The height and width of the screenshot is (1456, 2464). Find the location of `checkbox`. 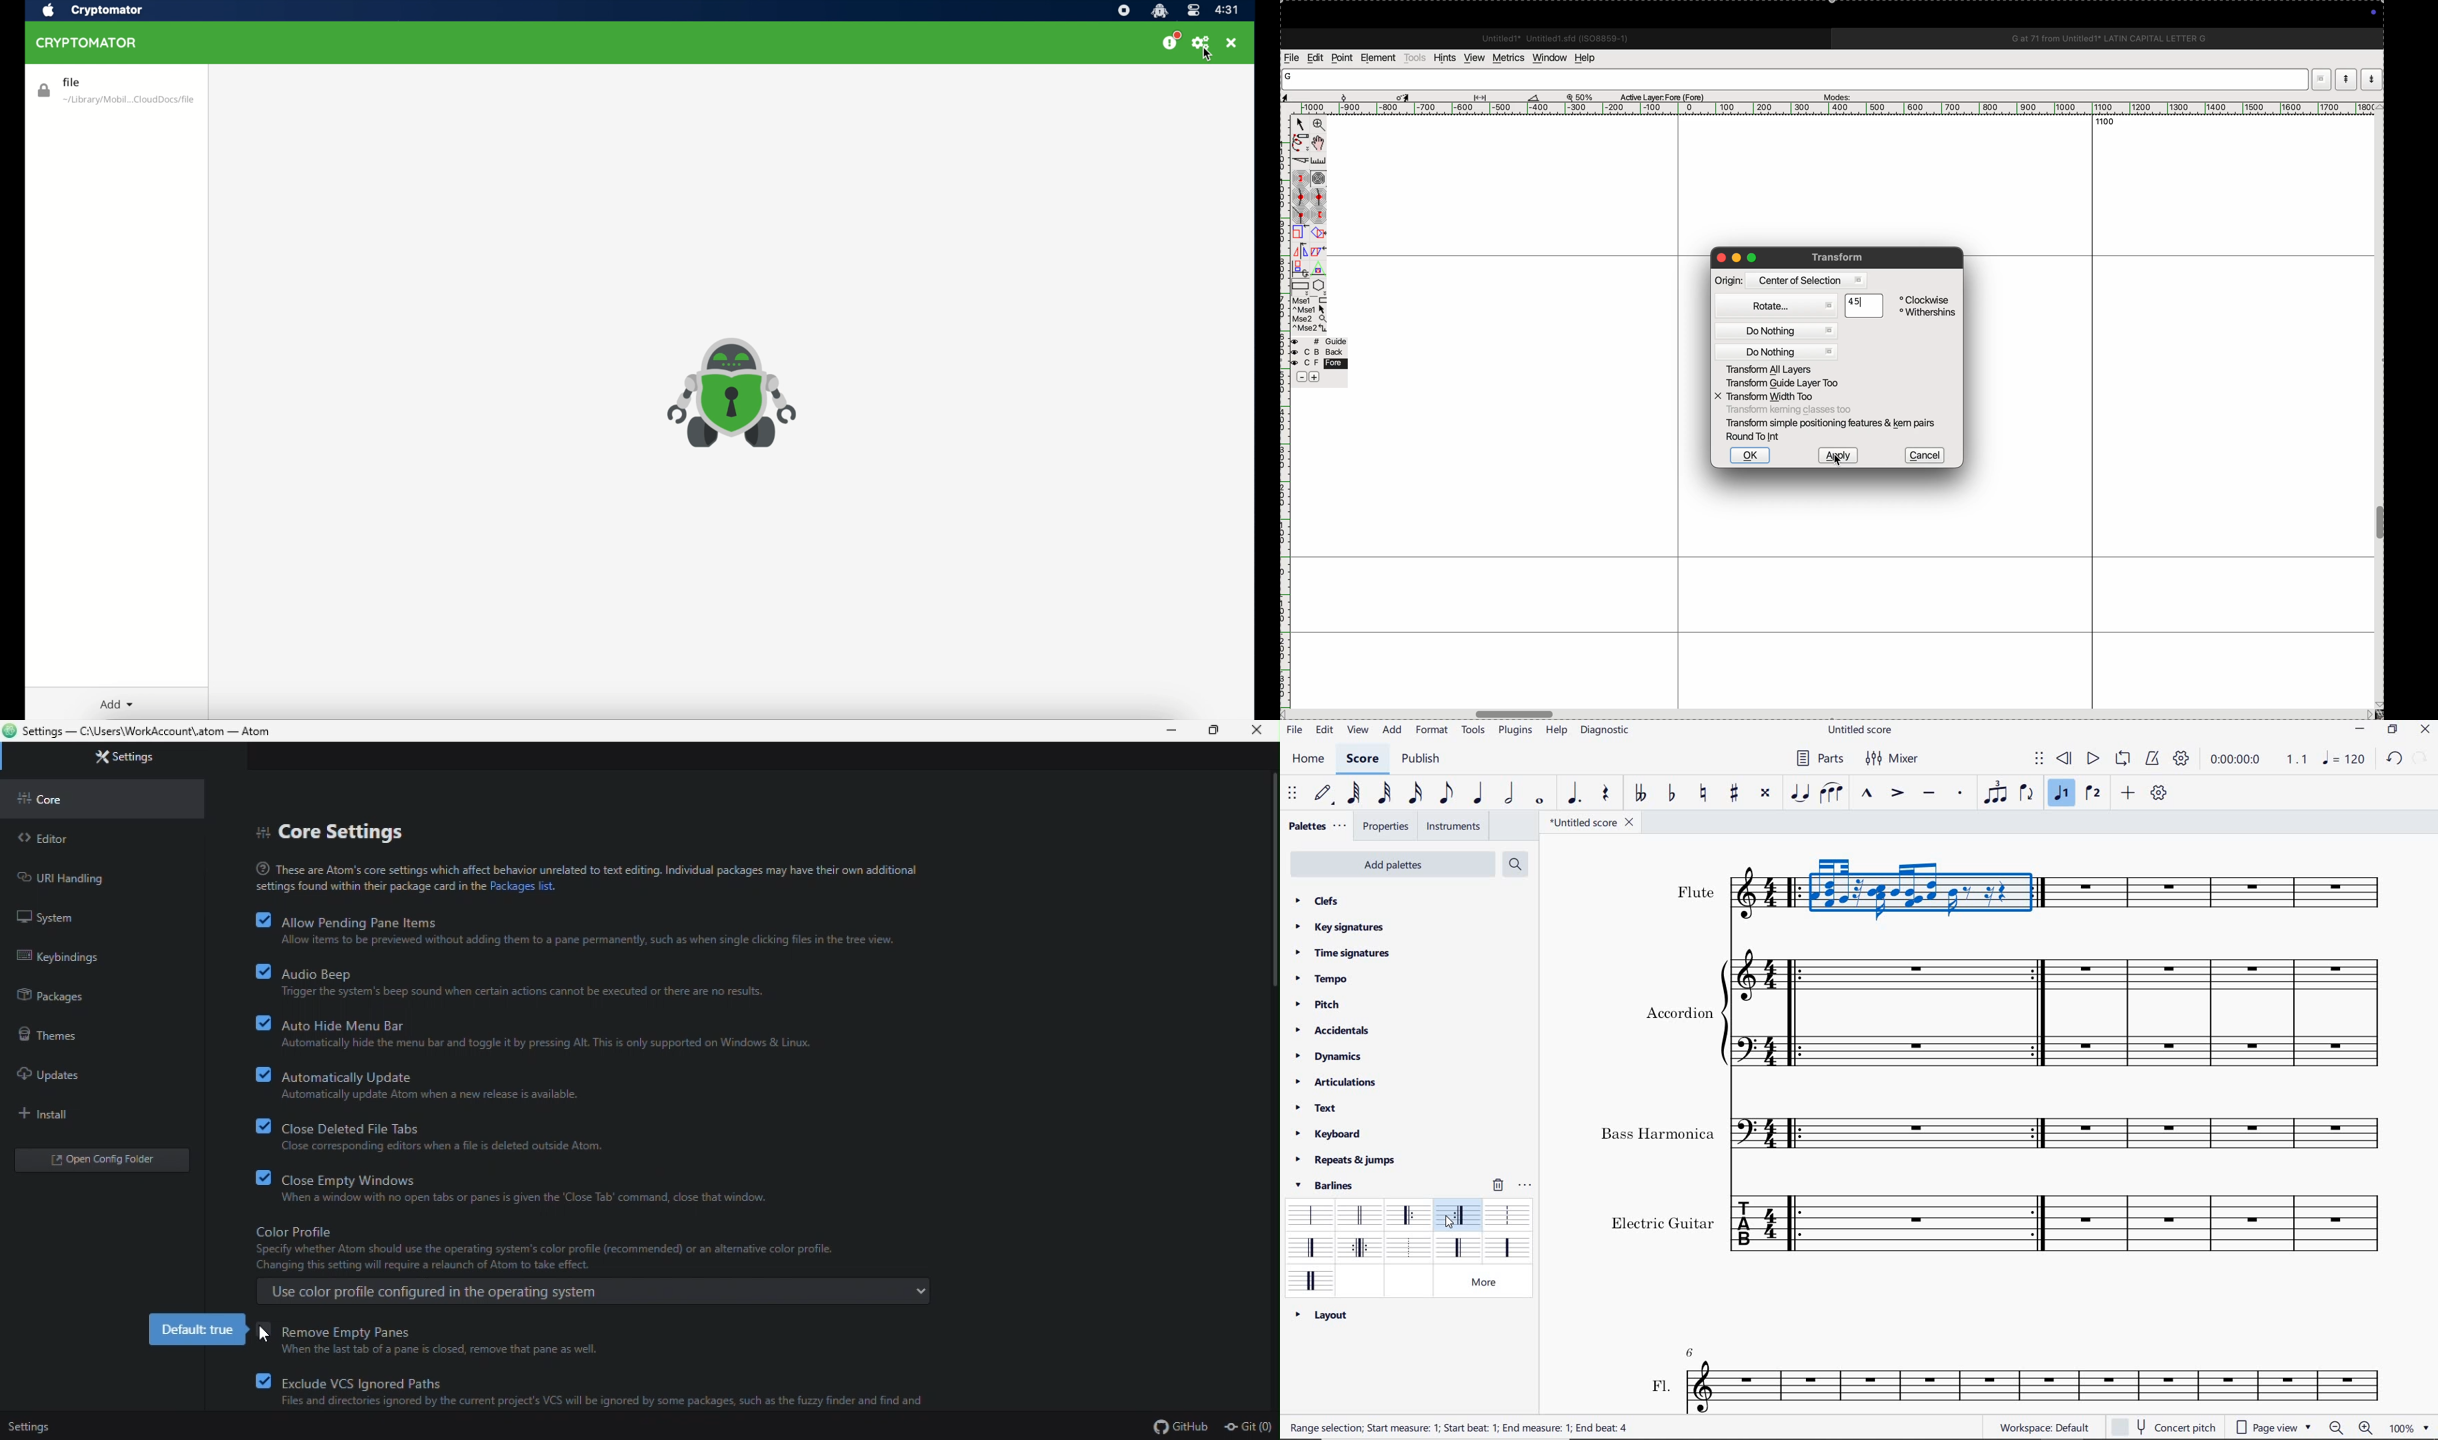

checkbox is located at coordinates (256, 1176).